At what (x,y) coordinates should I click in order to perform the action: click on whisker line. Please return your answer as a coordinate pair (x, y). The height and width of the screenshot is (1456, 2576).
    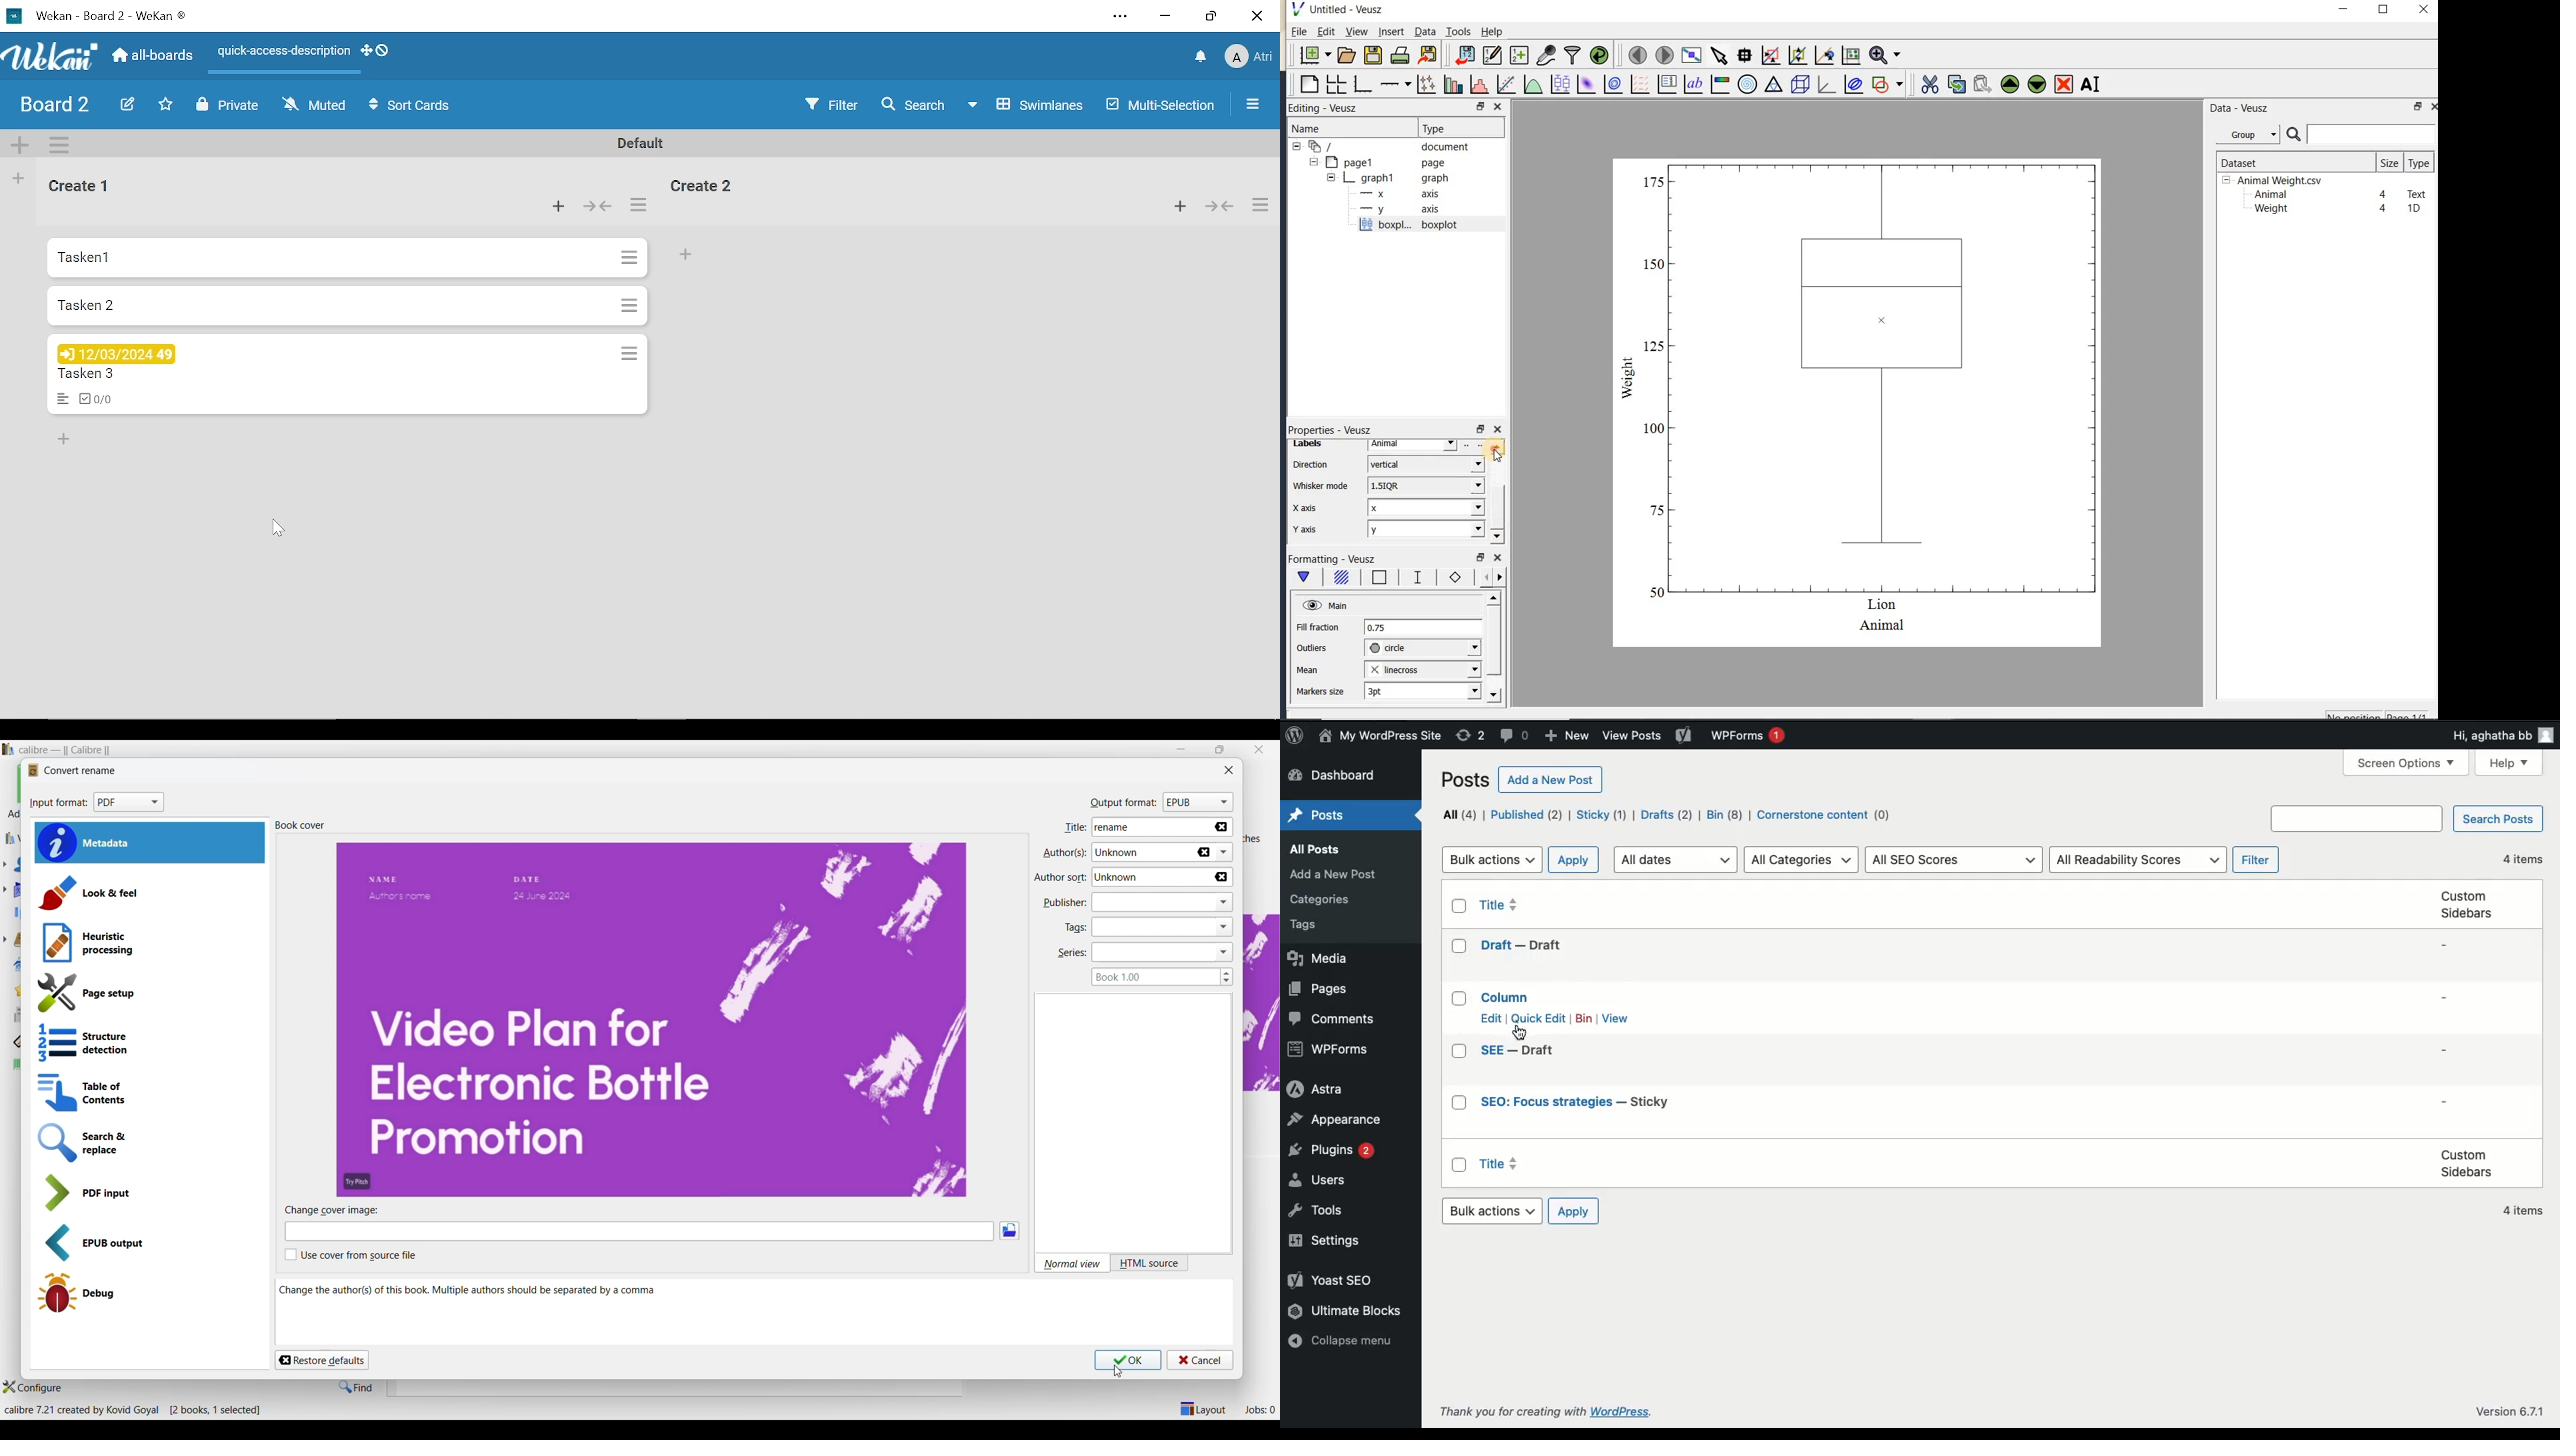
    Looking at the image, I should click on (1415, 577).